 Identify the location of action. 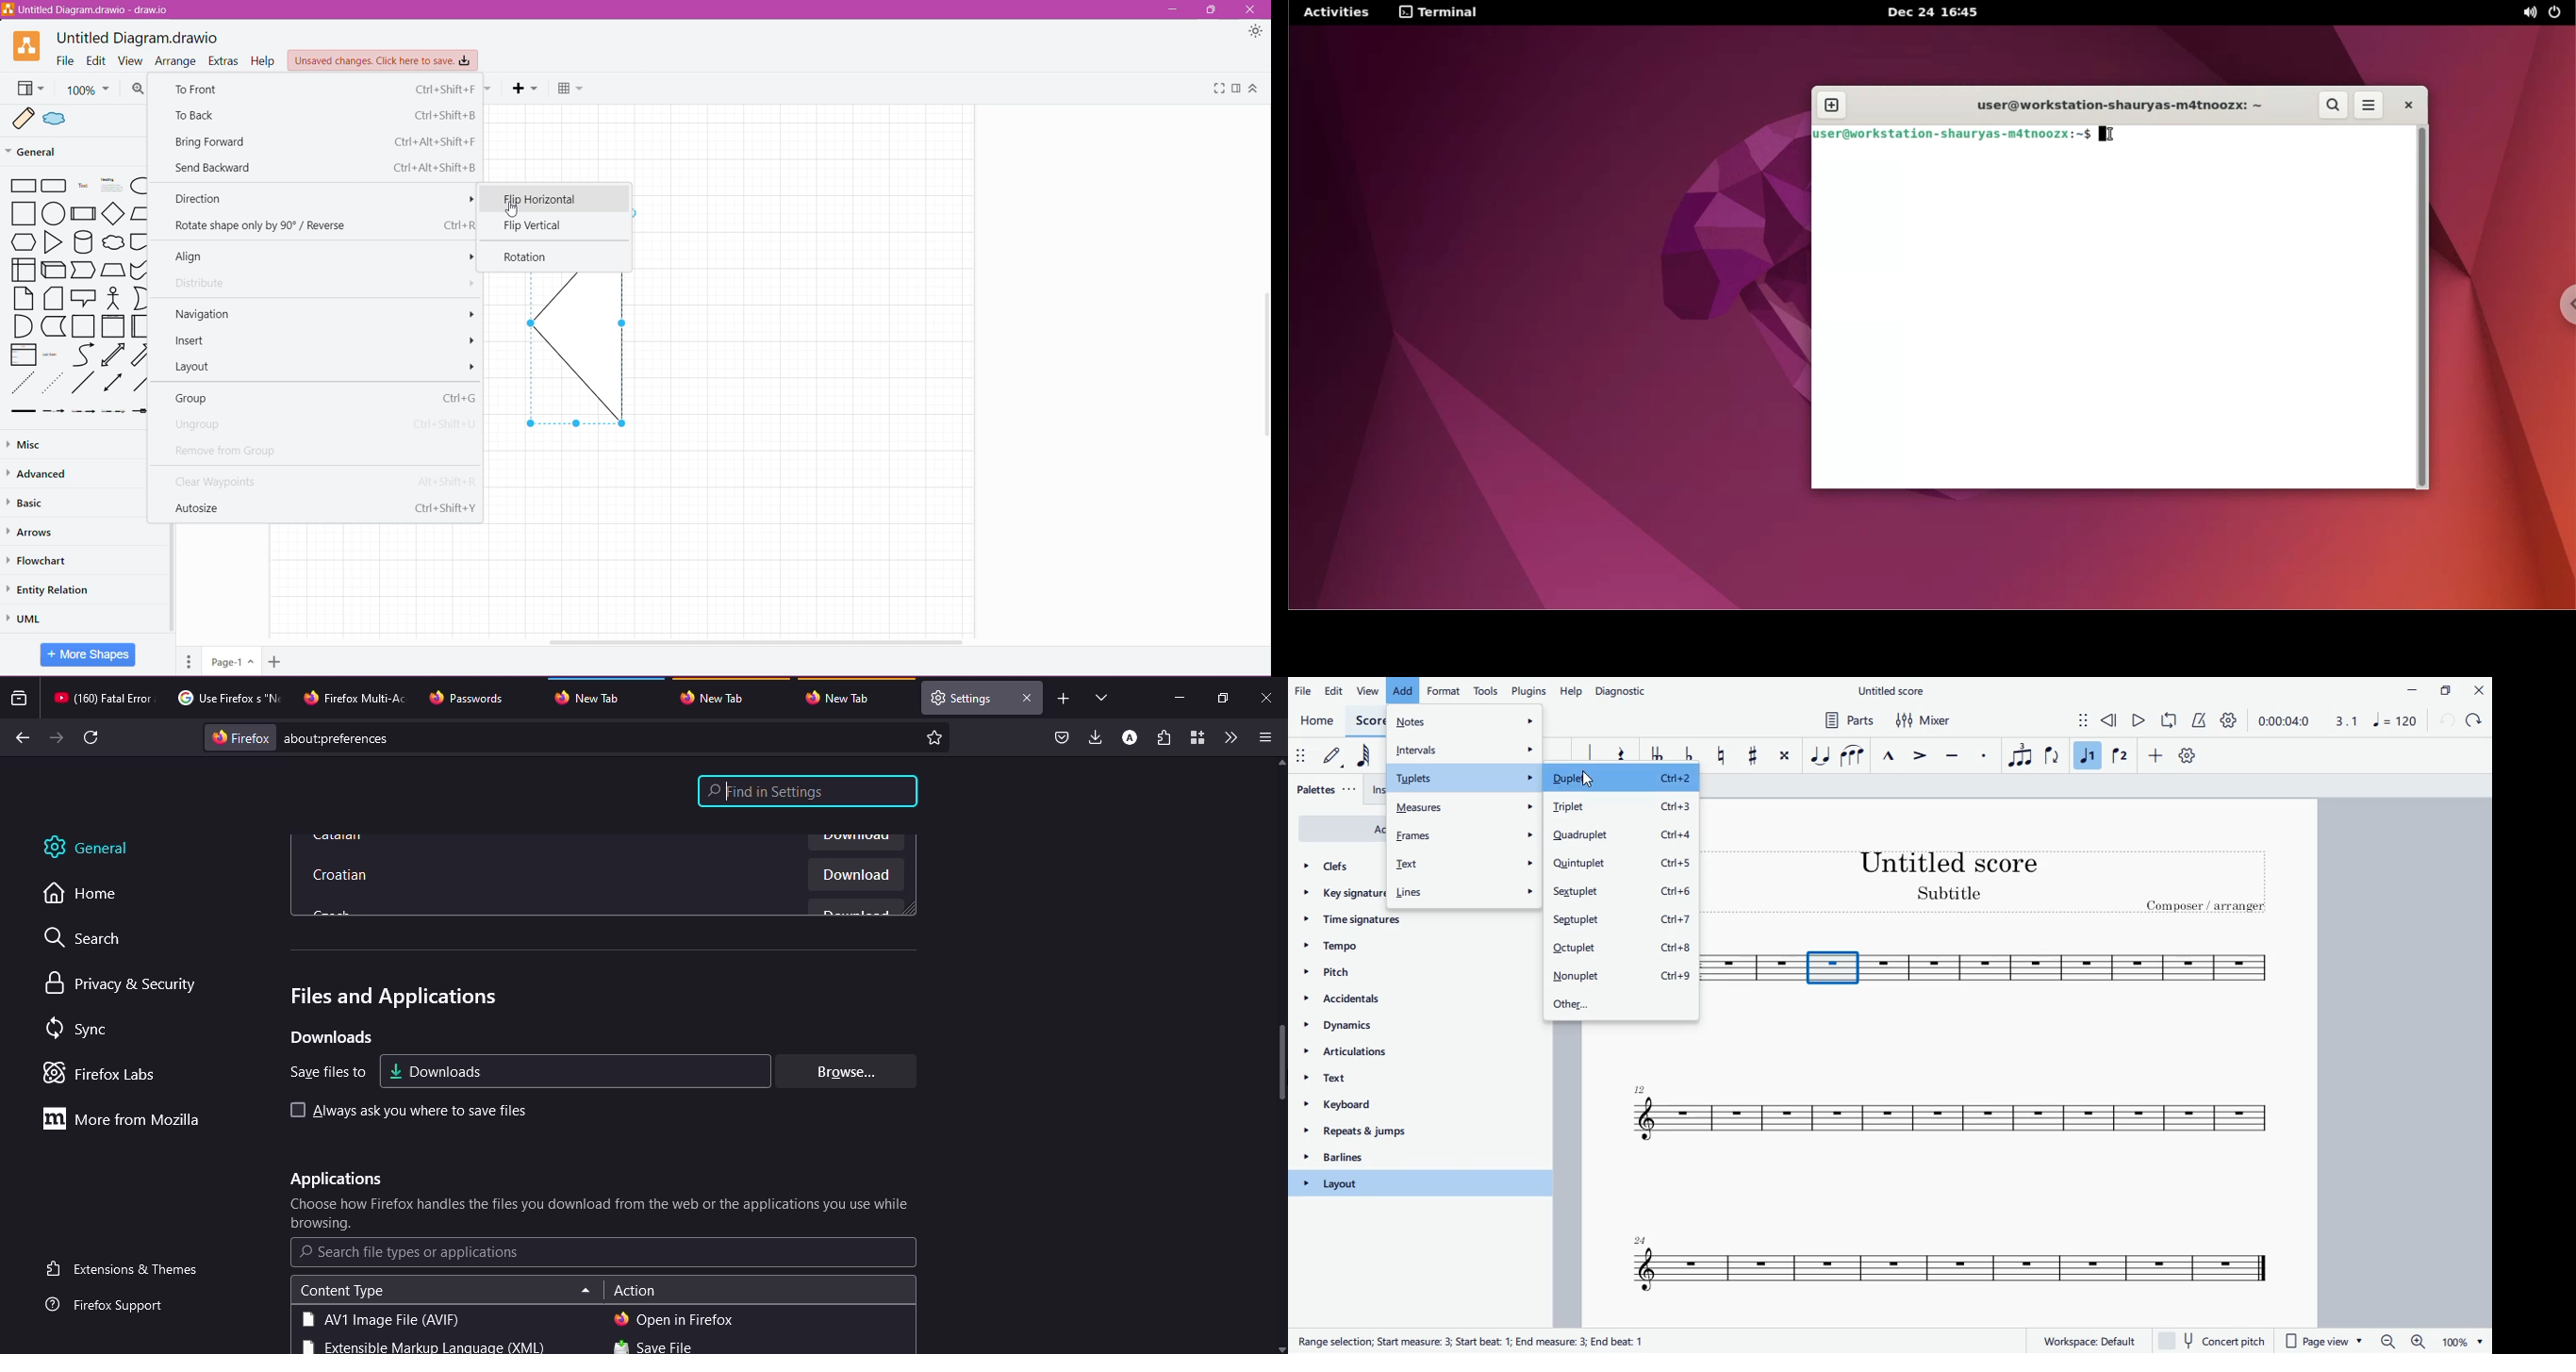
(636, 1289).